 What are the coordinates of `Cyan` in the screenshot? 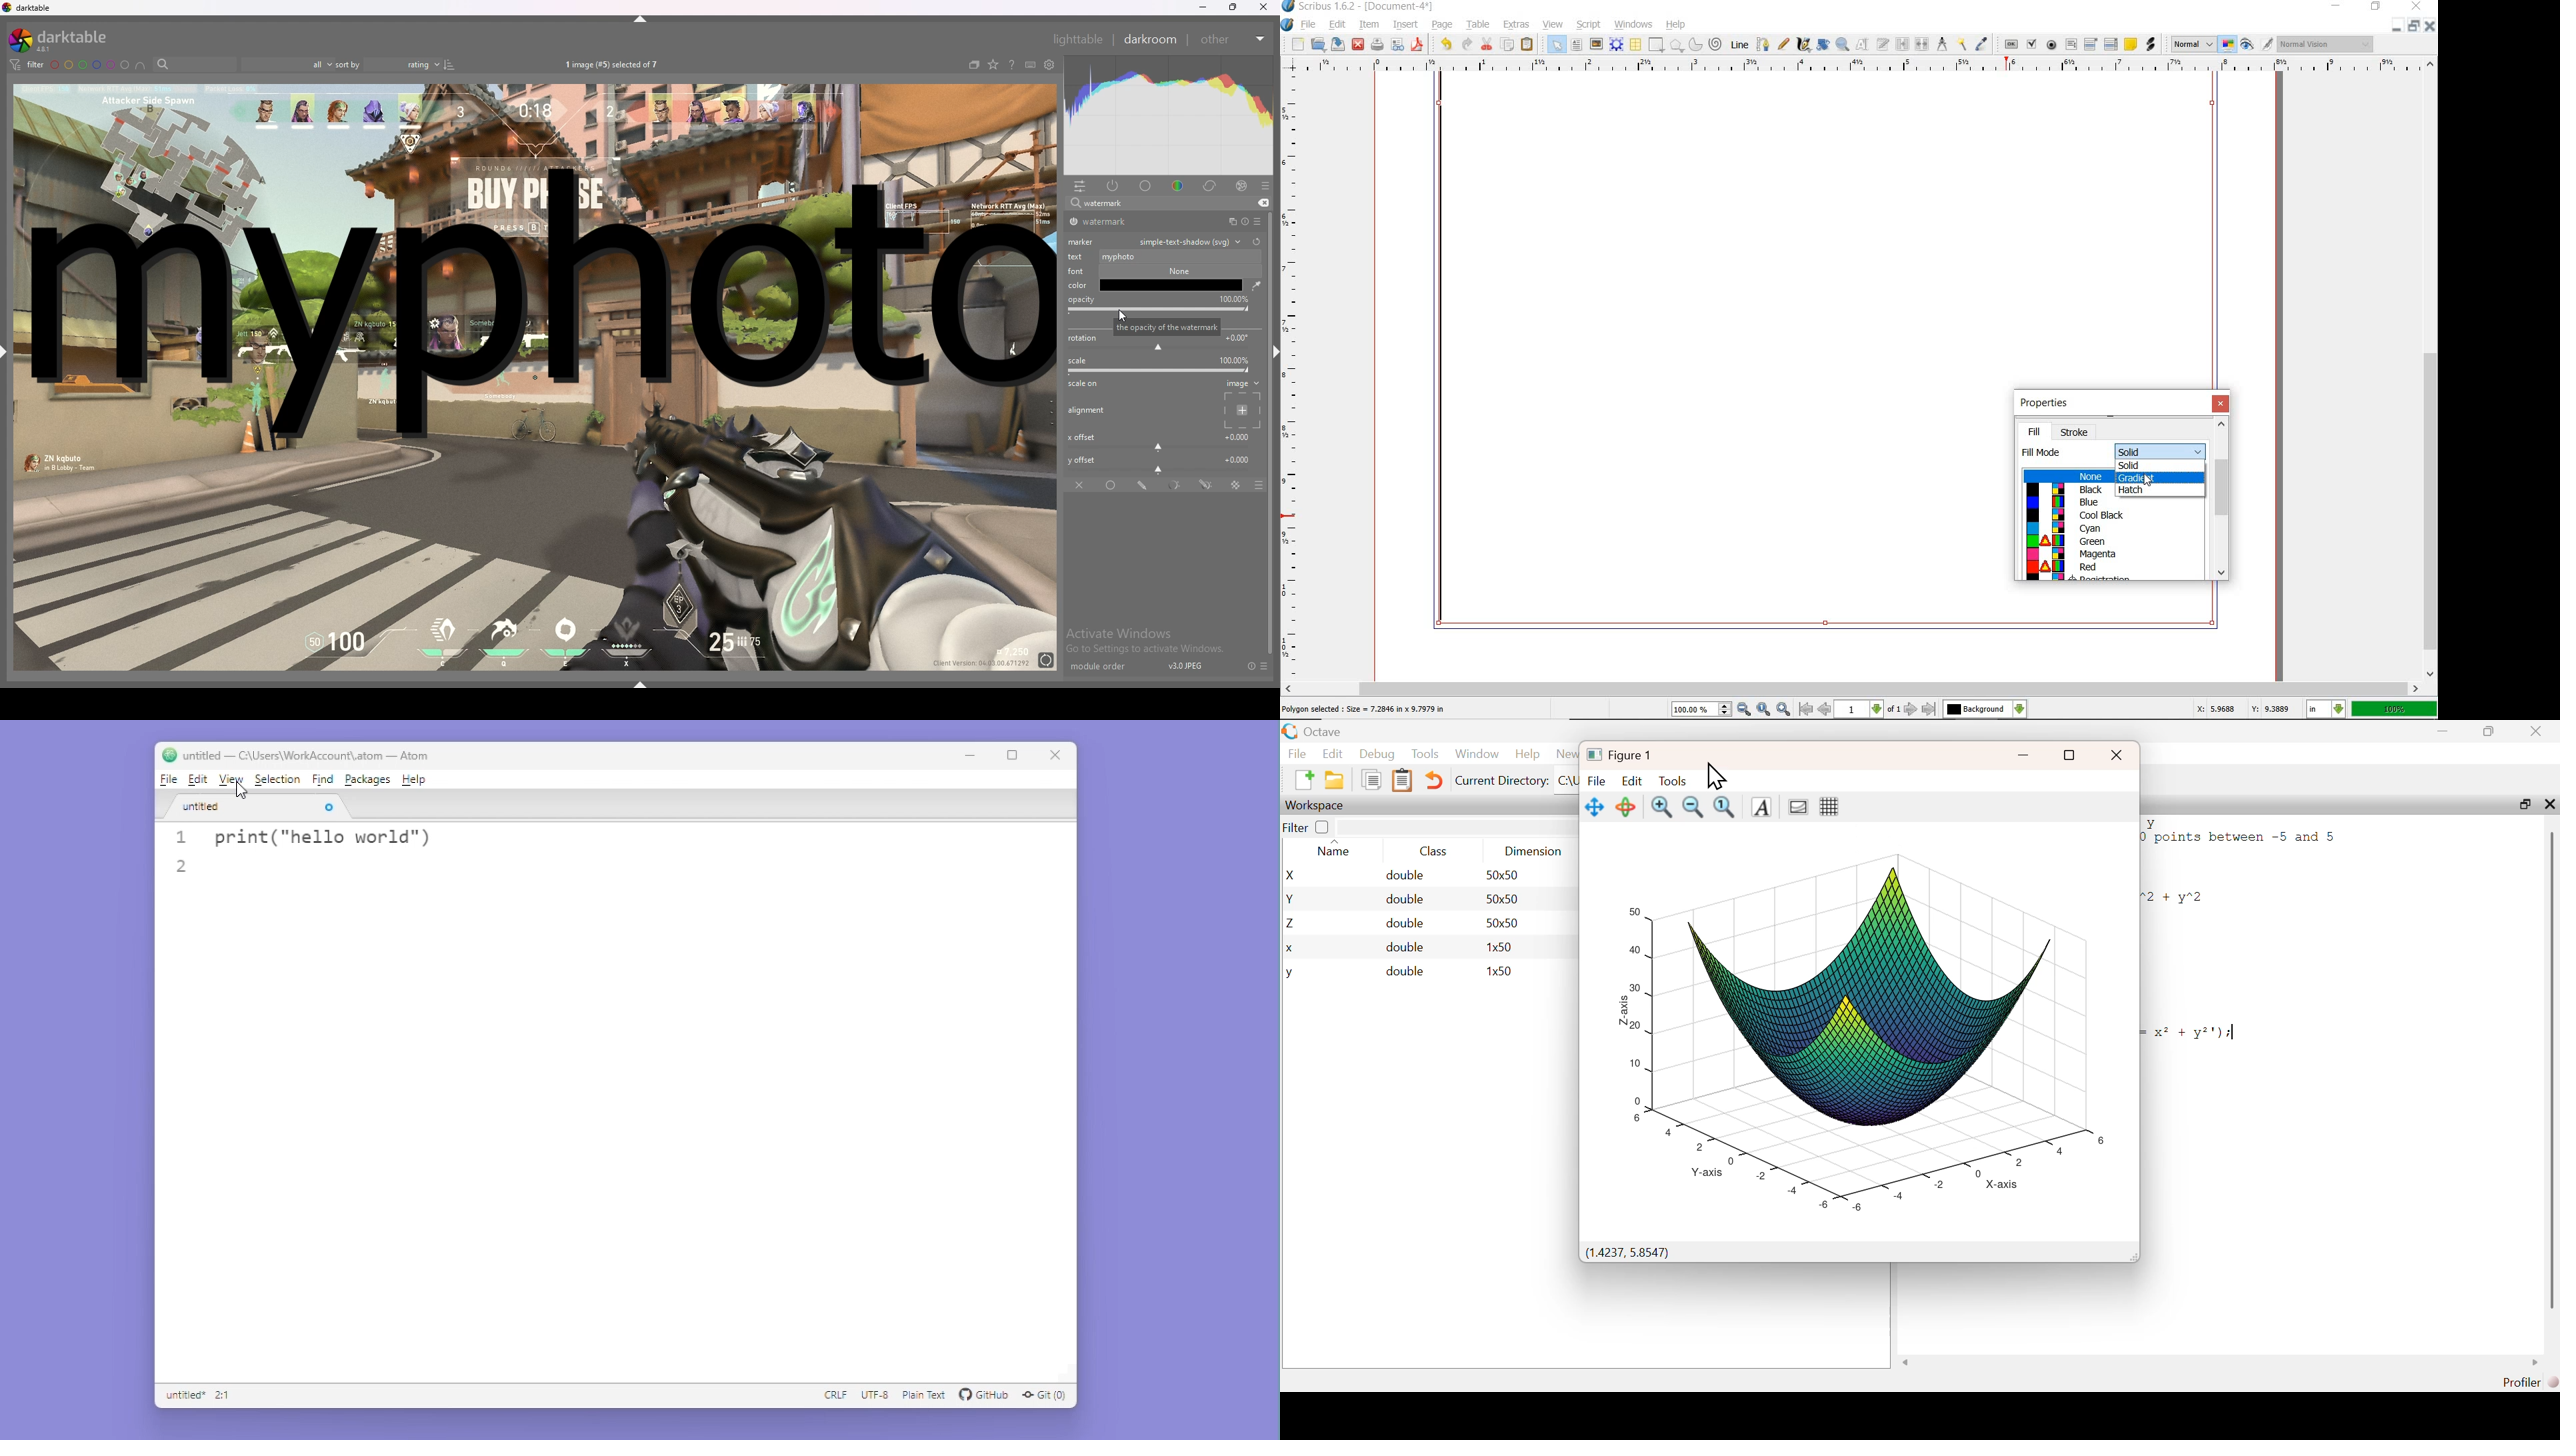 It's located at (2110, 529).